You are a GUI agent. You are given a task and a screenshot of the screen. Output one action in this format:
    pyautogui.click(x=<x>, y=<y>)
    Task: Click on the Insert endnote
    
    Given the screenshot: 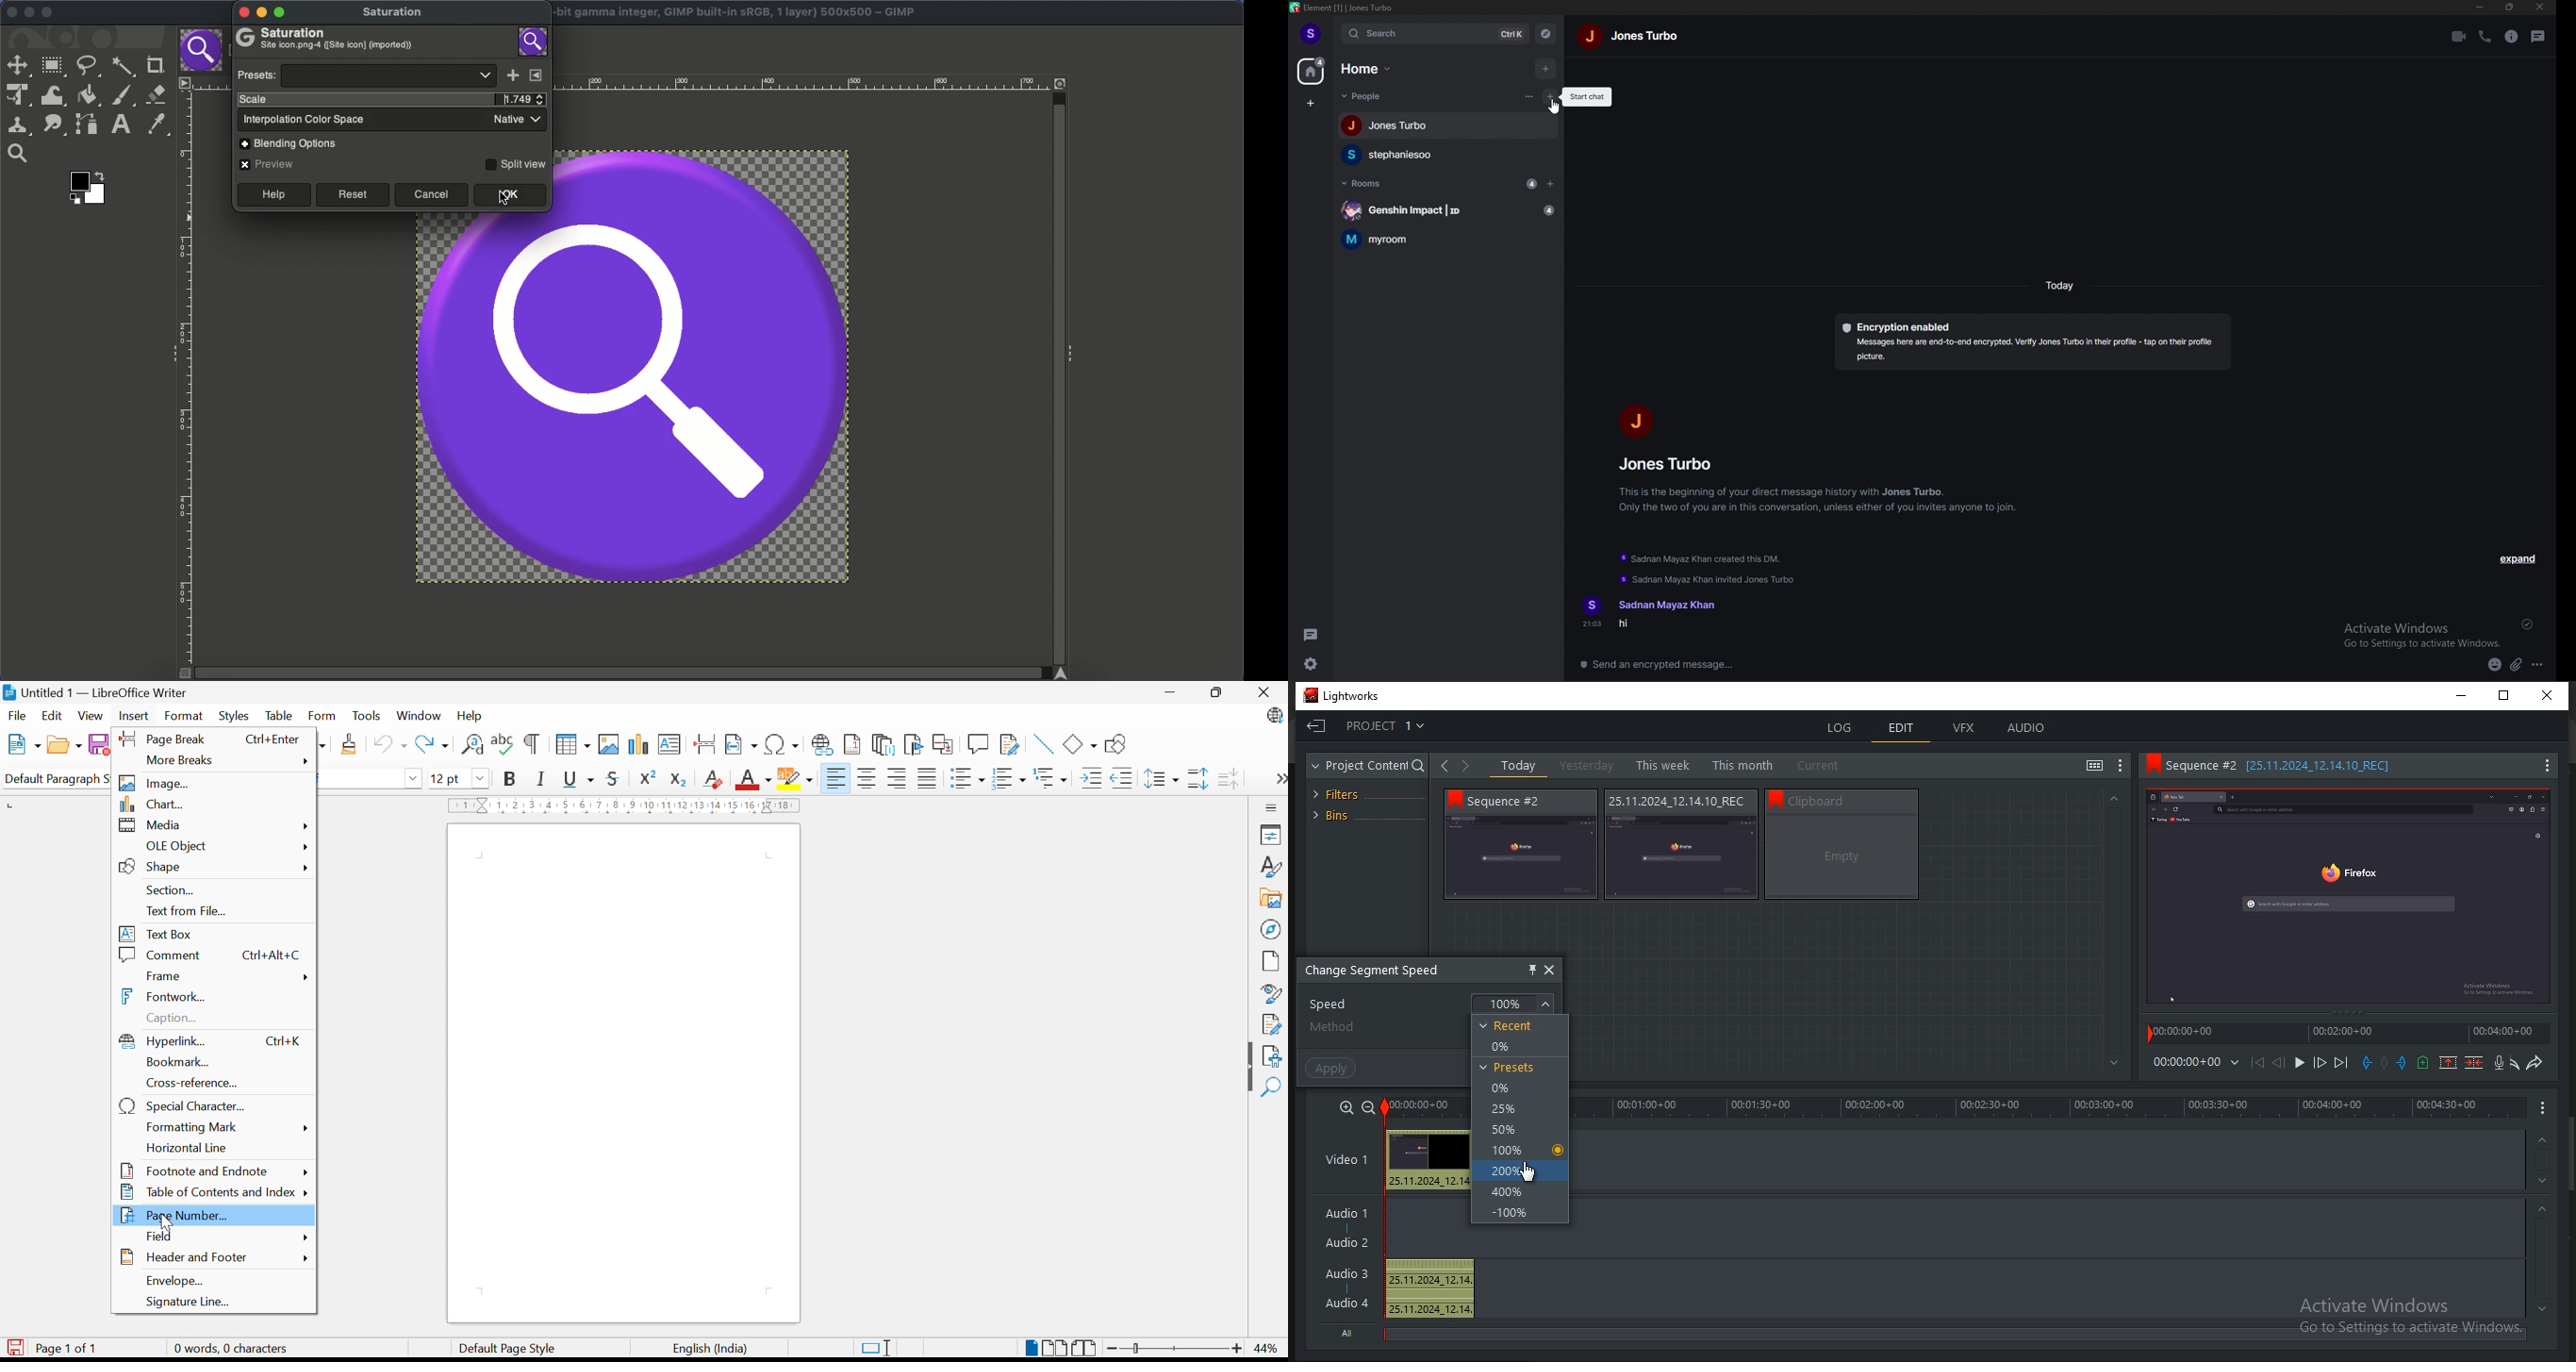 What is the action you would take?
    pyautogui.click(x=883, y=745)
    